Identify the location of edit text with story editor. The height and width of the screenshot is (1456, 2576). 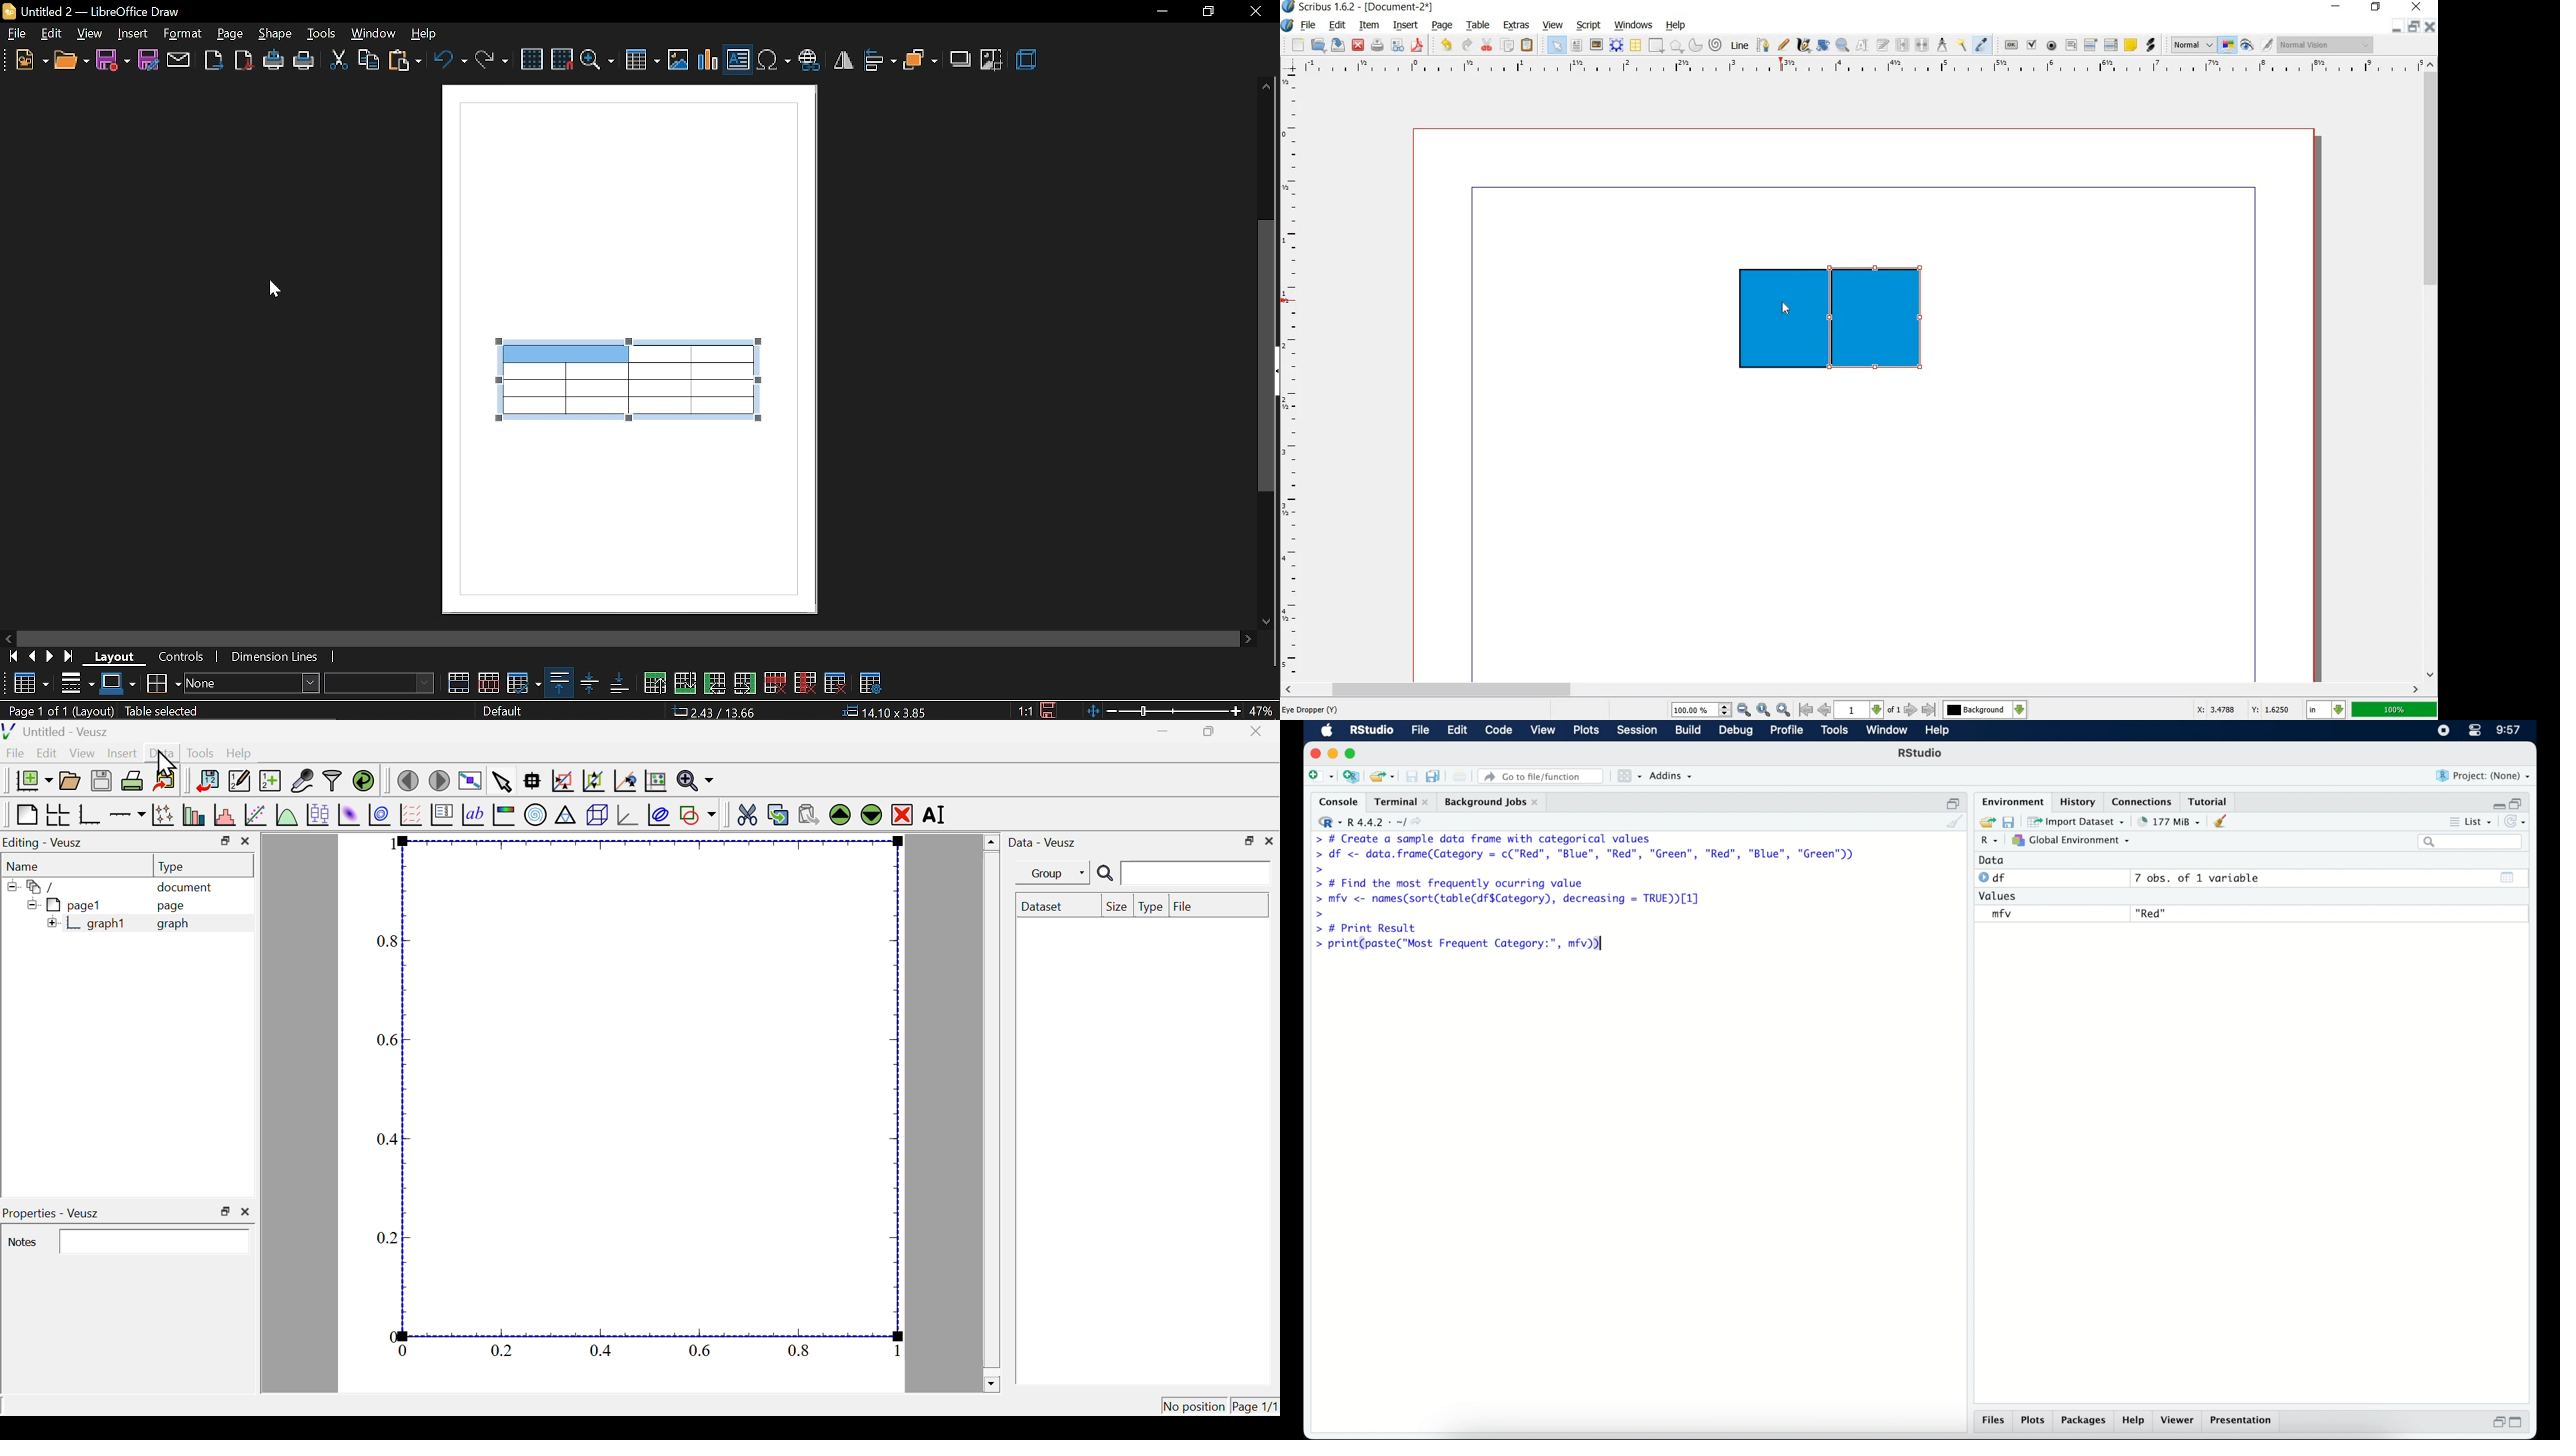
(1883, 46).